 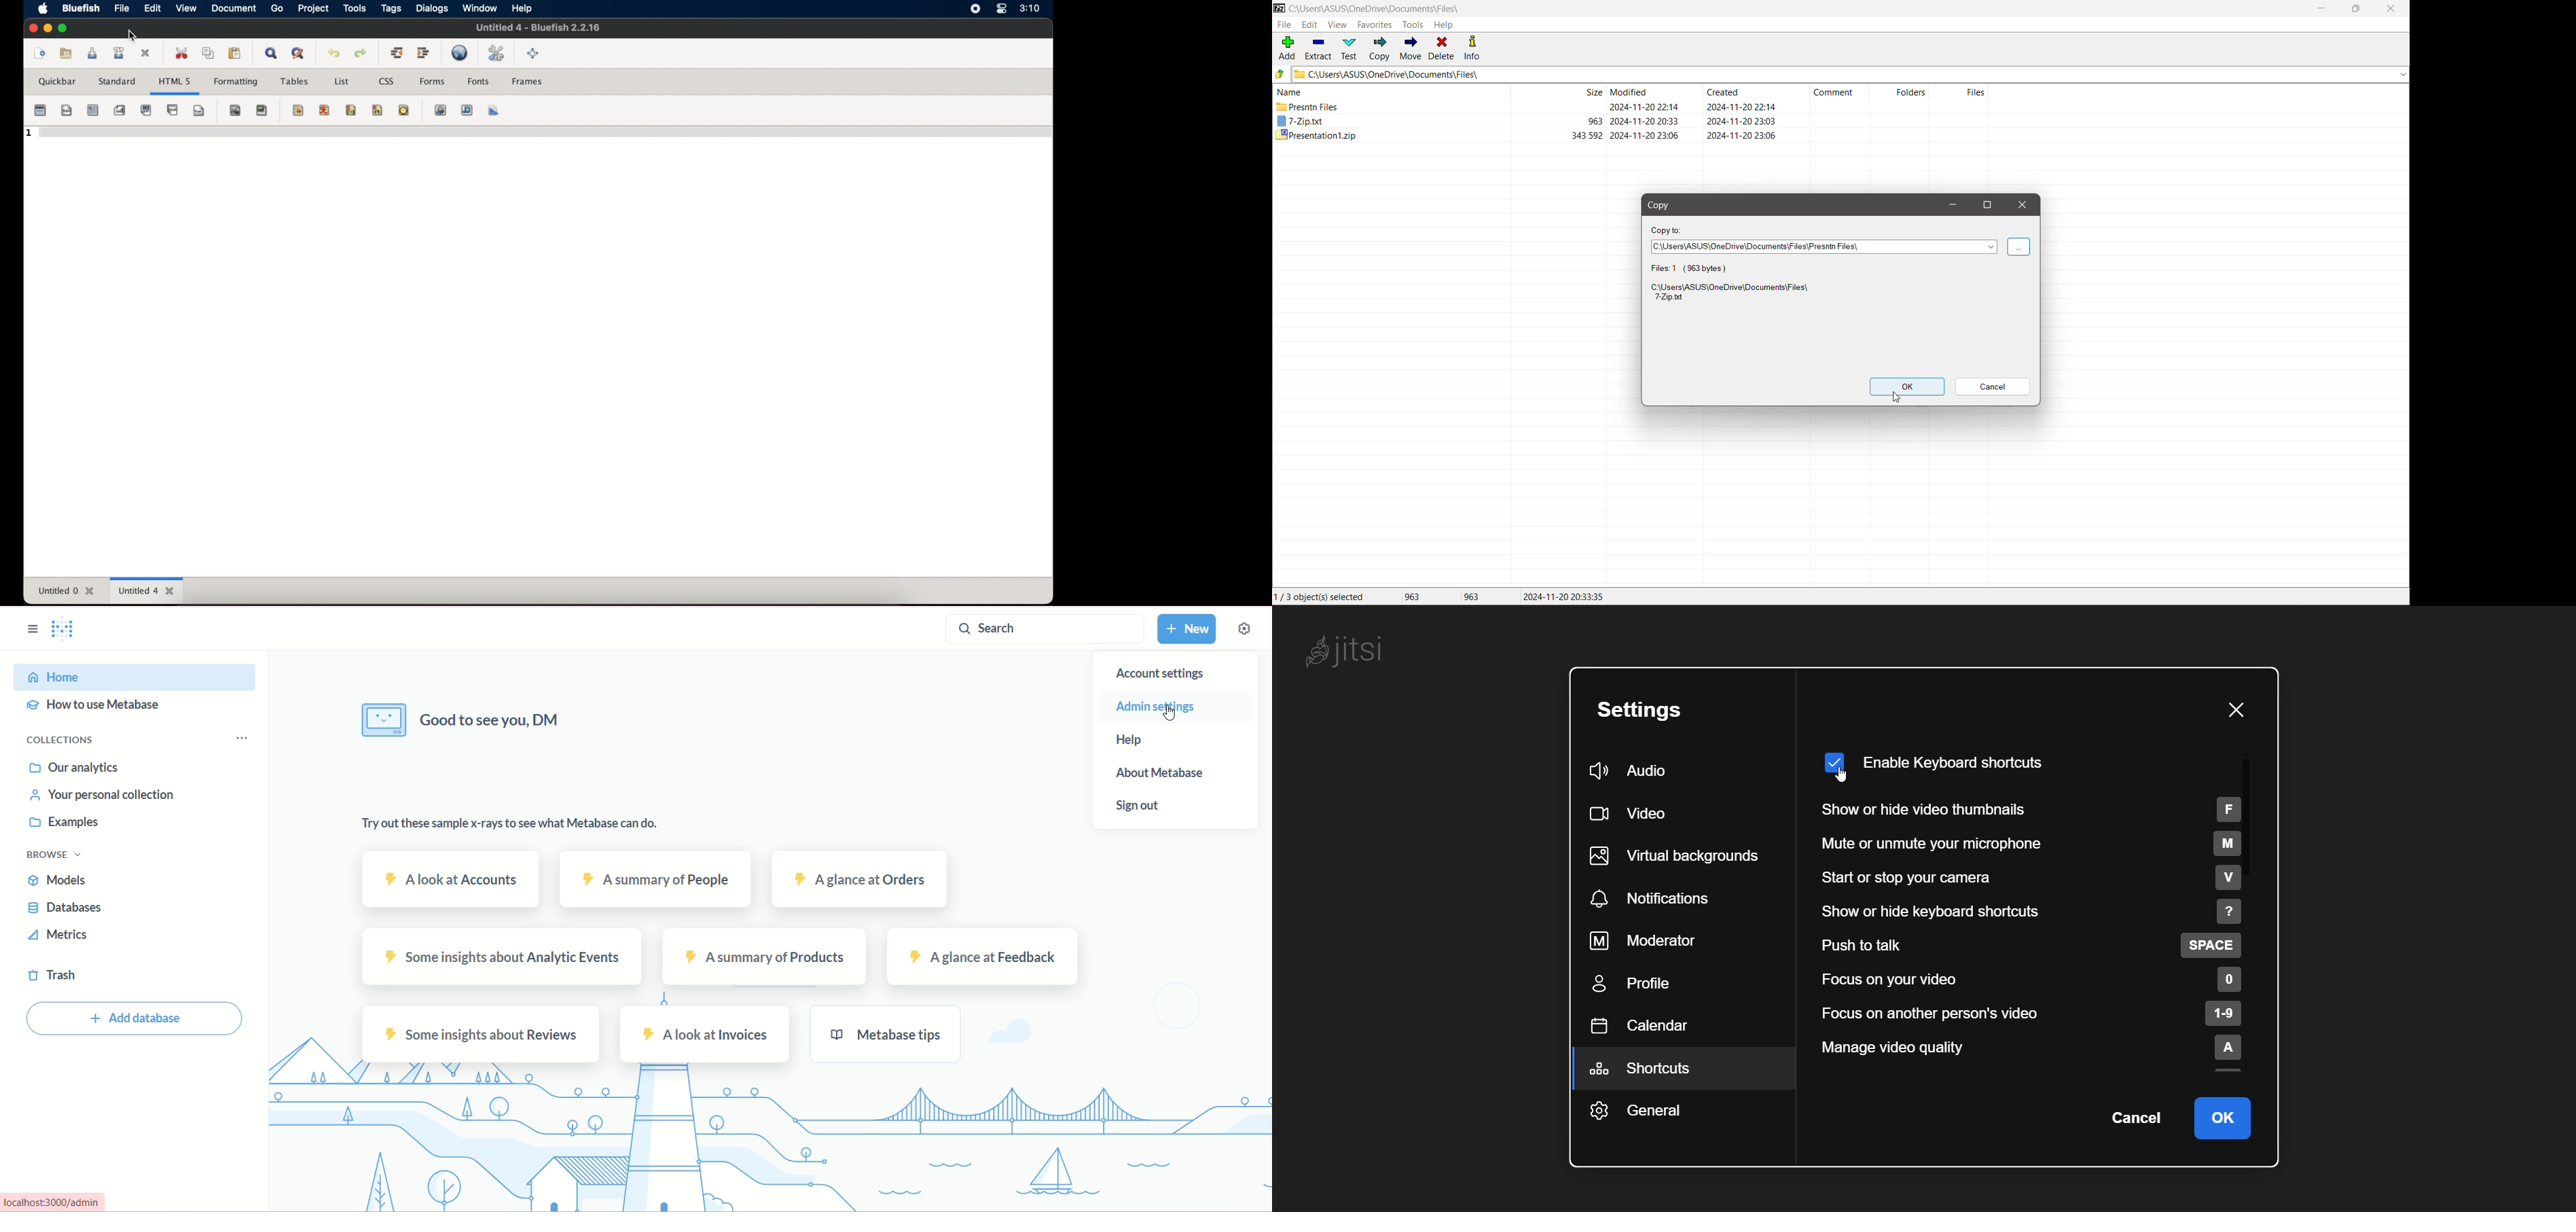 What do you see at coordinates (52, 975) in the screenshot?
I see `trash` at bounding box center [52, 975].